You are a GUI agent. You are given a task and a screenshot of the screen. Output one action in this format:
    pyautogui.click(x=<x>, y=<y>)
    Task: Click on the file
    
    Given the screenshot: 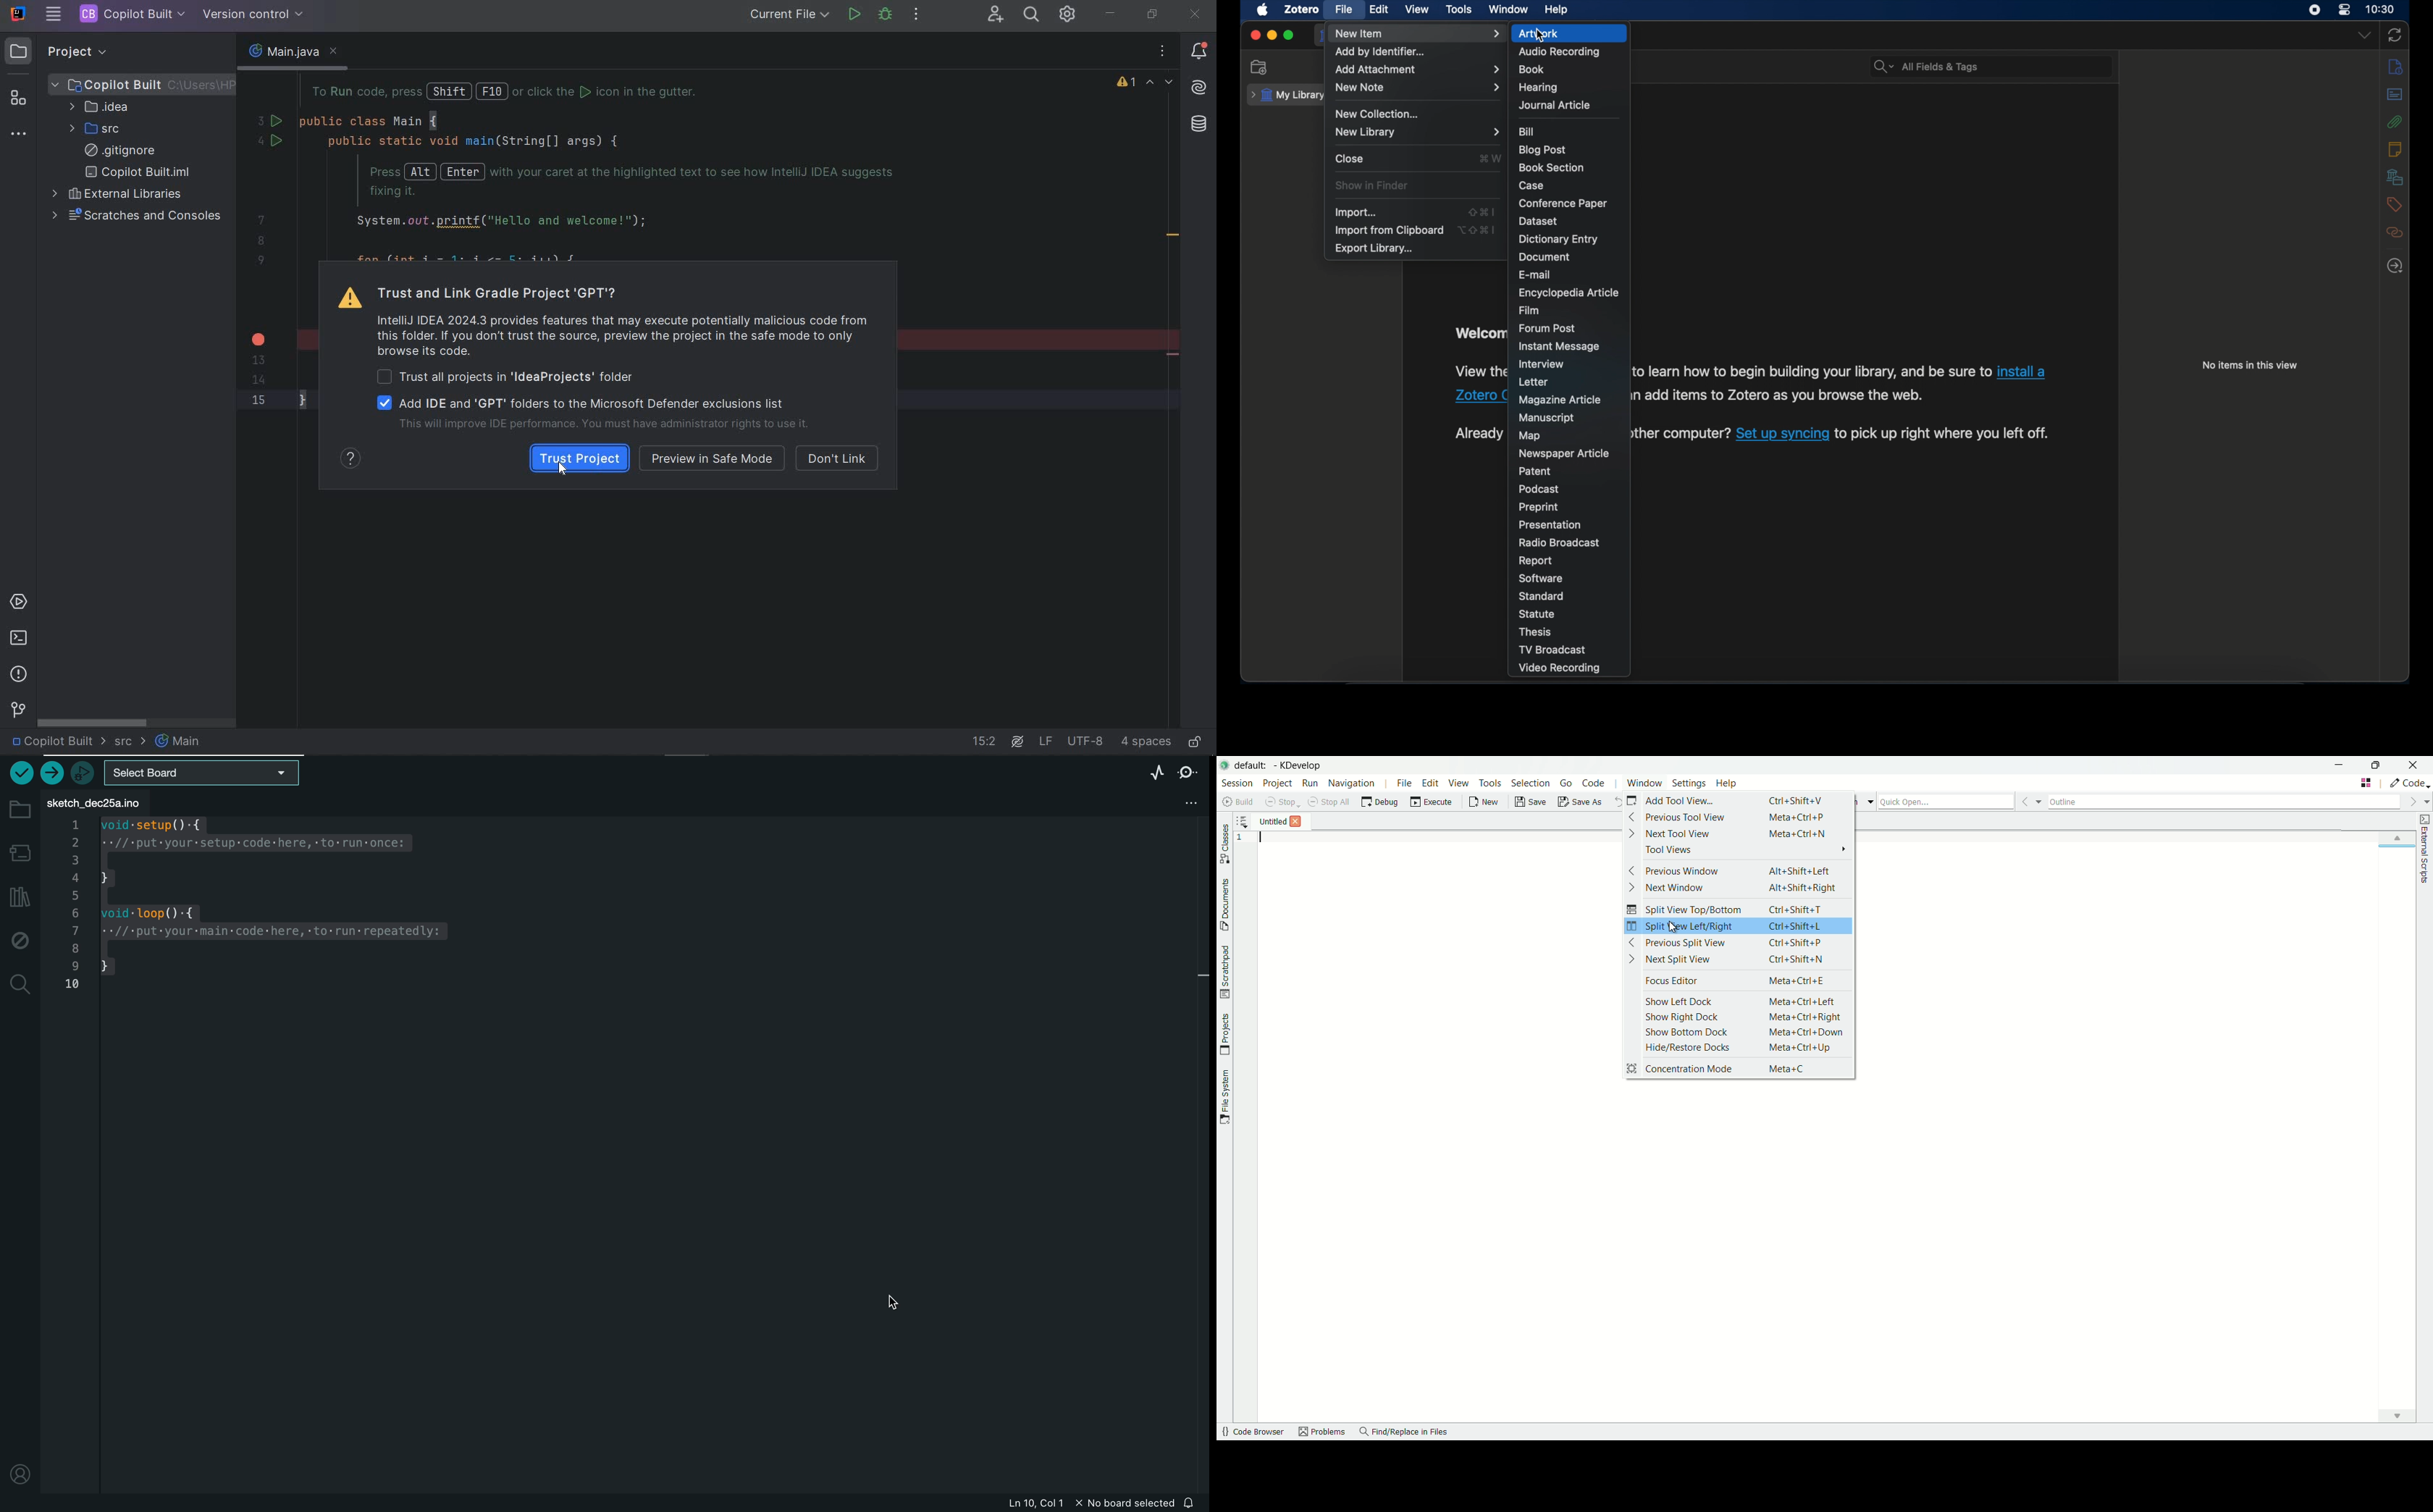 What is the action you would take?
    pyautogui.click(x=1343, y=10)
    